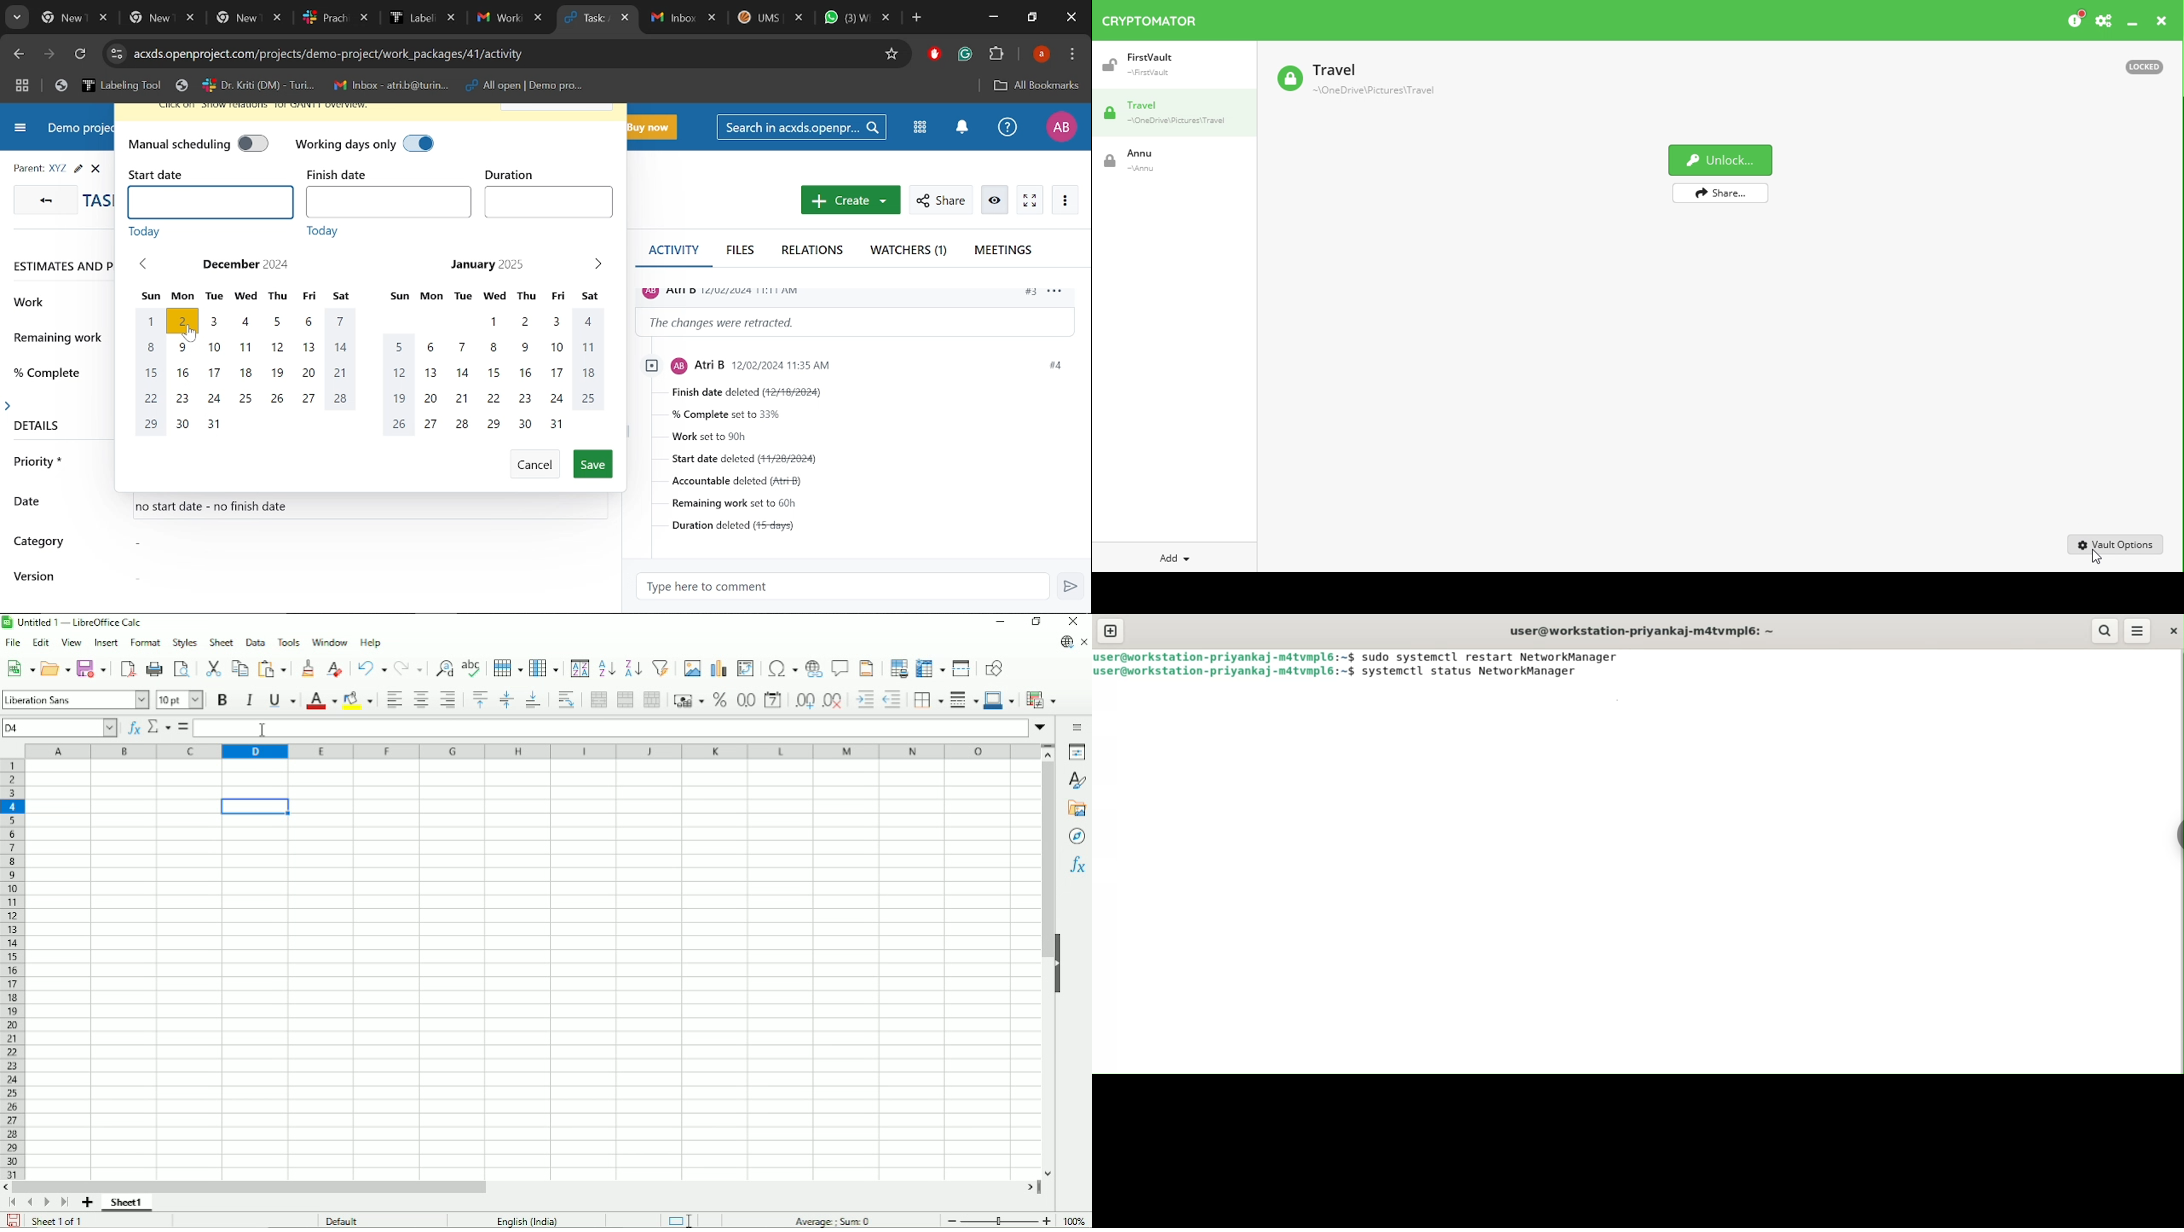  What do you see at coordinates (530, 751) in the screenshot?
I see `Column headings` at bounding box center [530, 751].